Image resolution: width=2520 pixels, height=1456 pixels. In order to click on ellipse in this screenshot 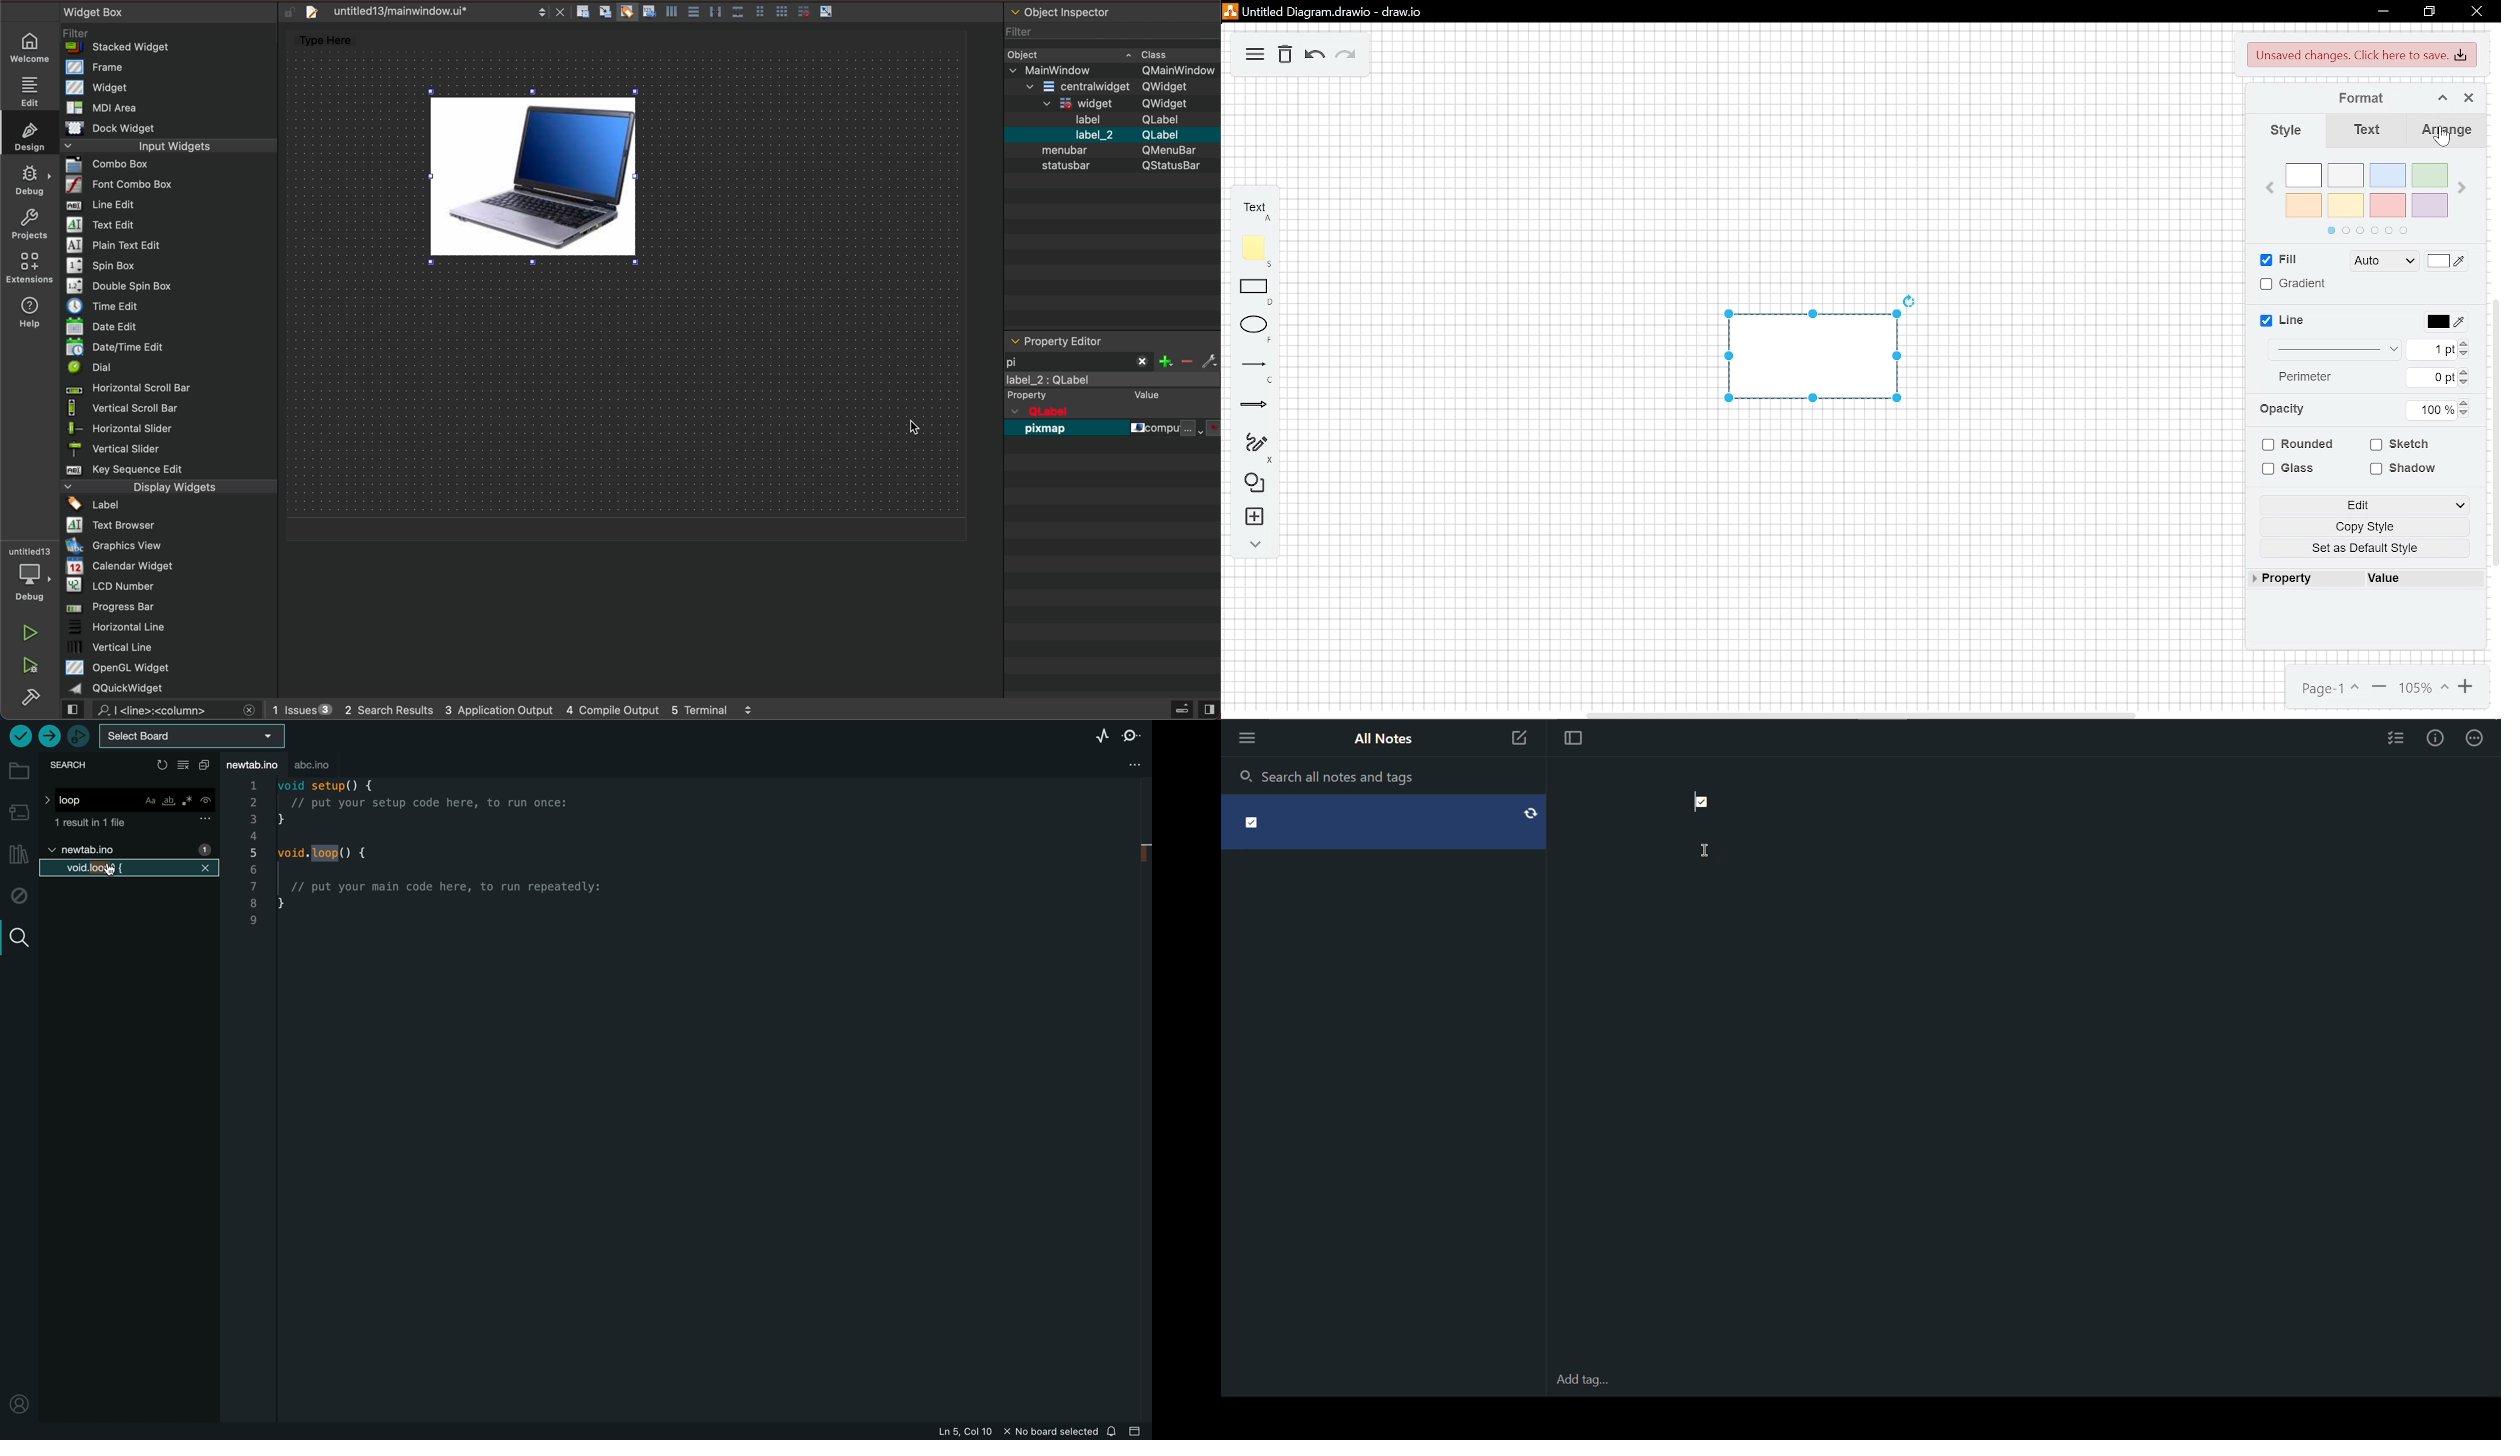, I will do `click(1258, 330)`.